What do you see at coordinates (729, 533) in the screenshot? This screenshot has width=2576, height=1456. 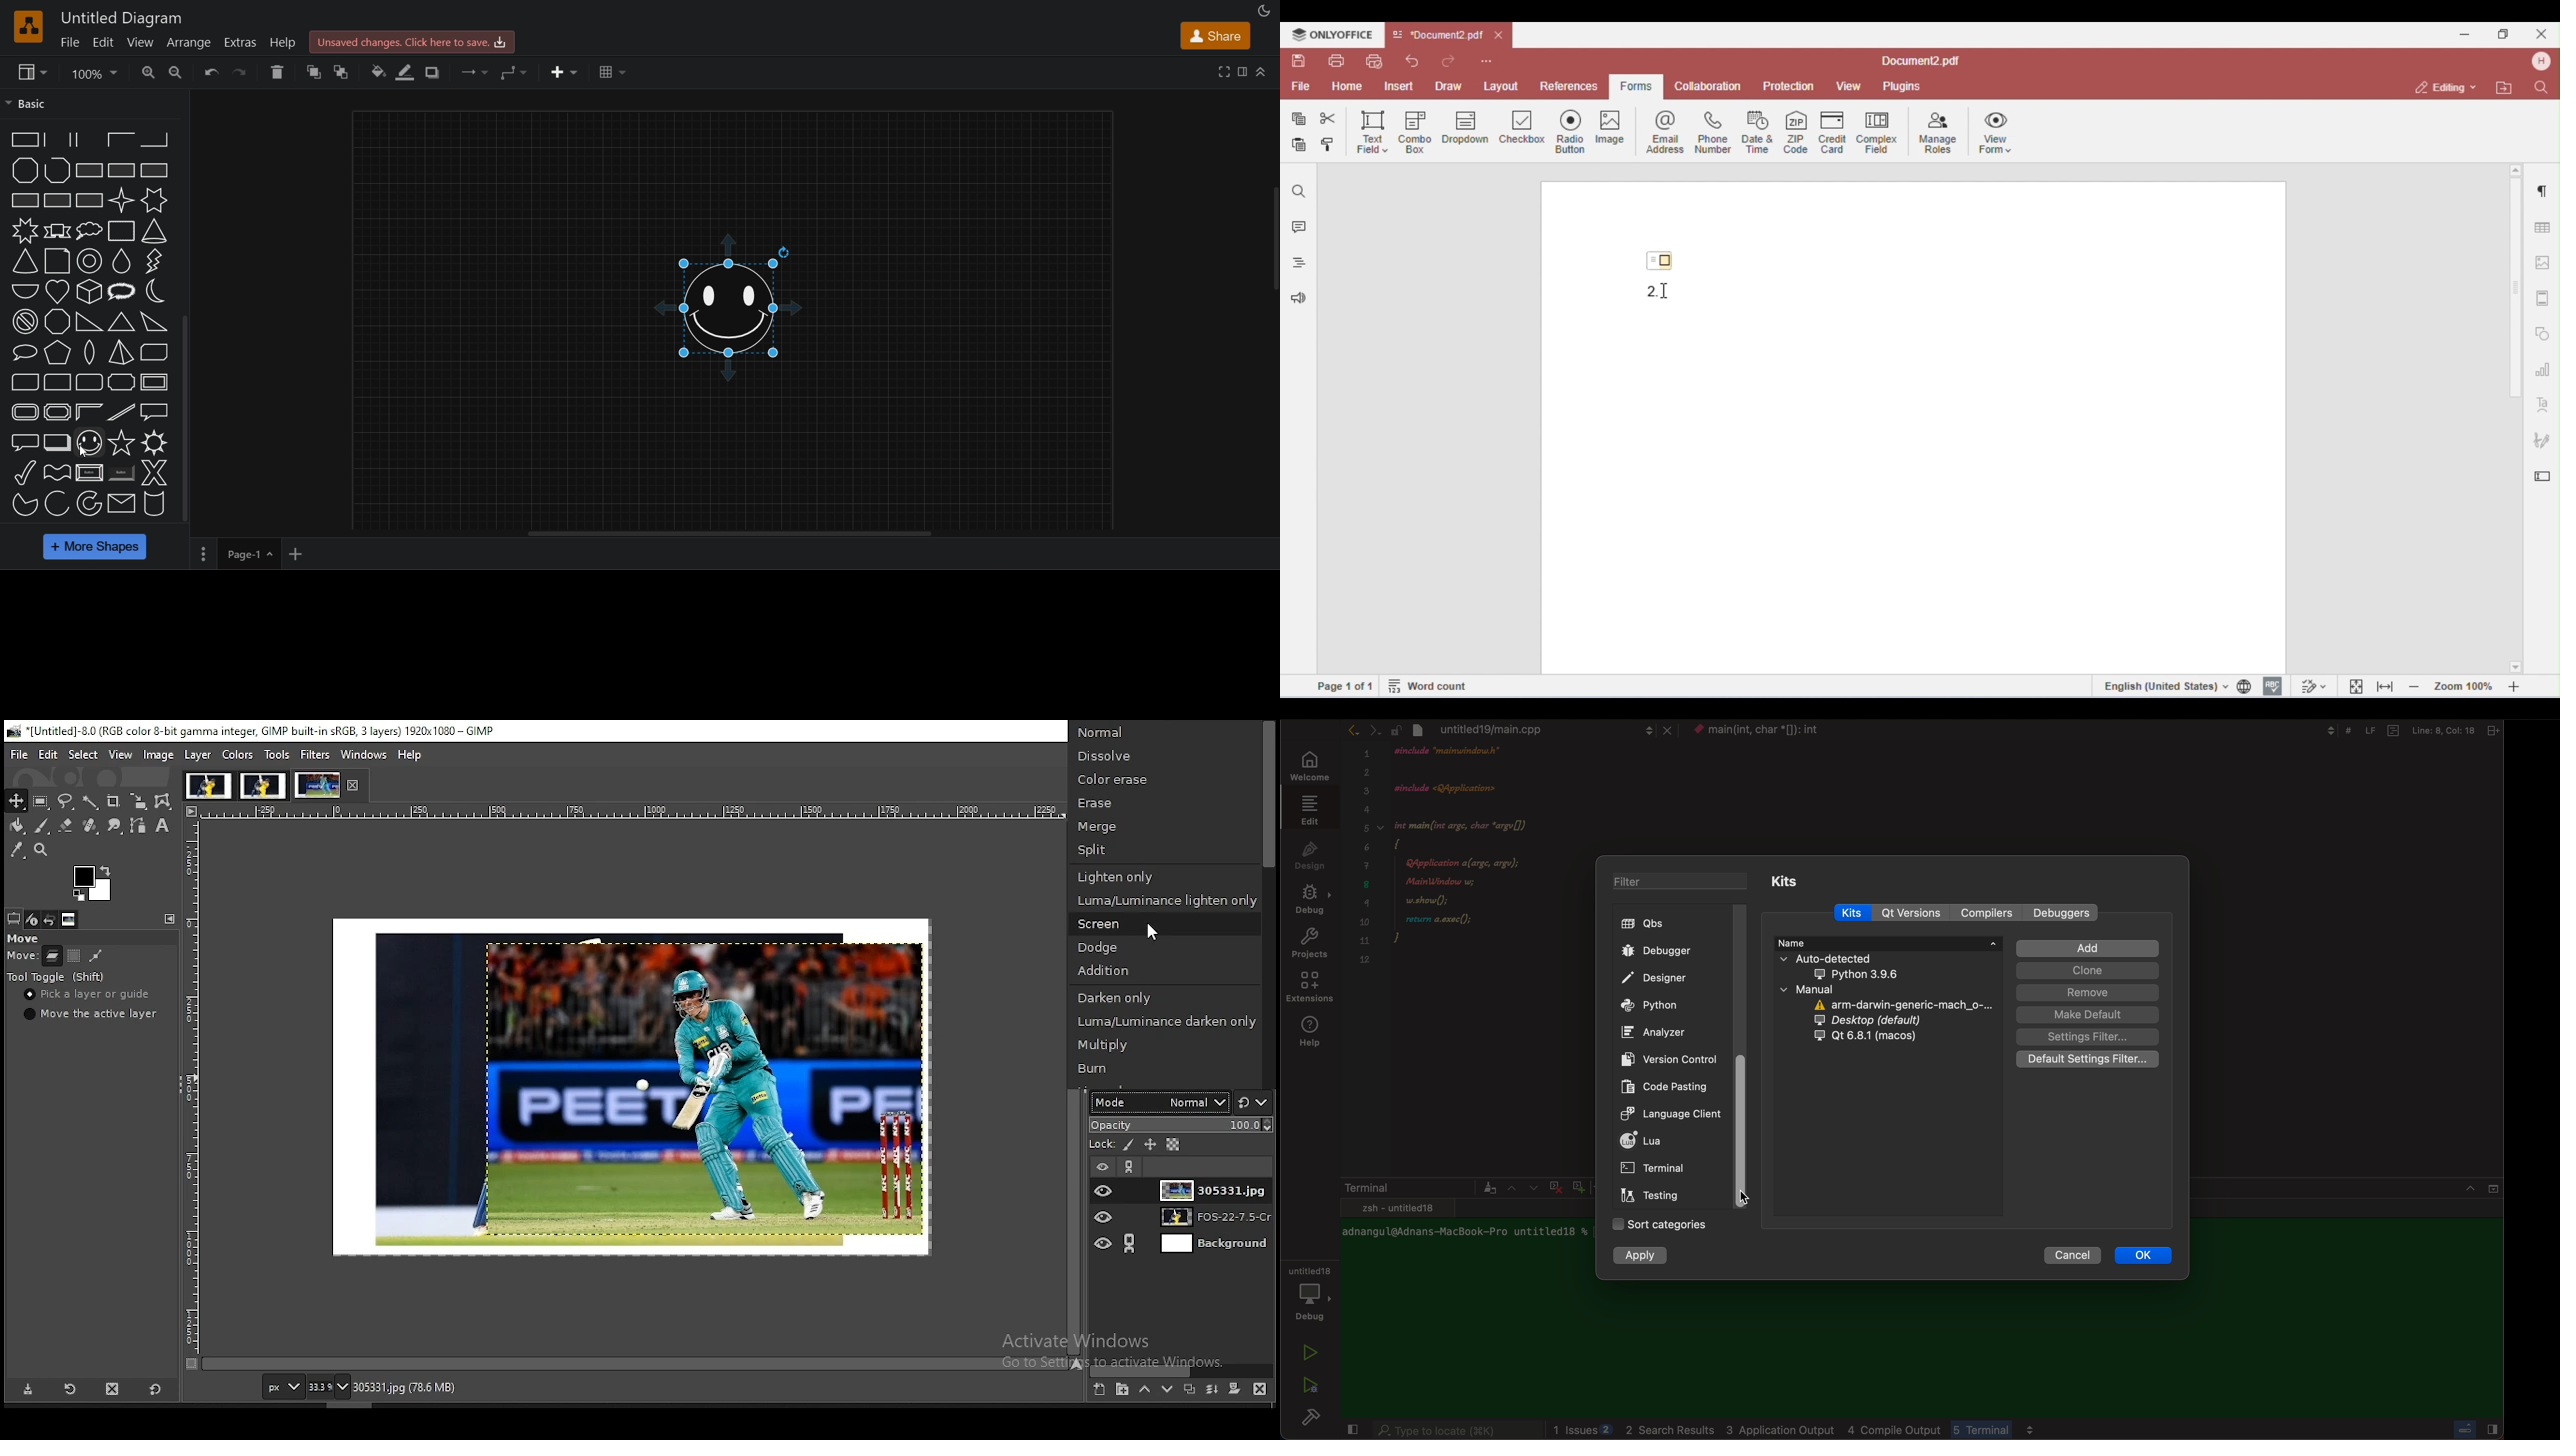 I see `horizontal scroll bar` at bounding box center [729, 533].